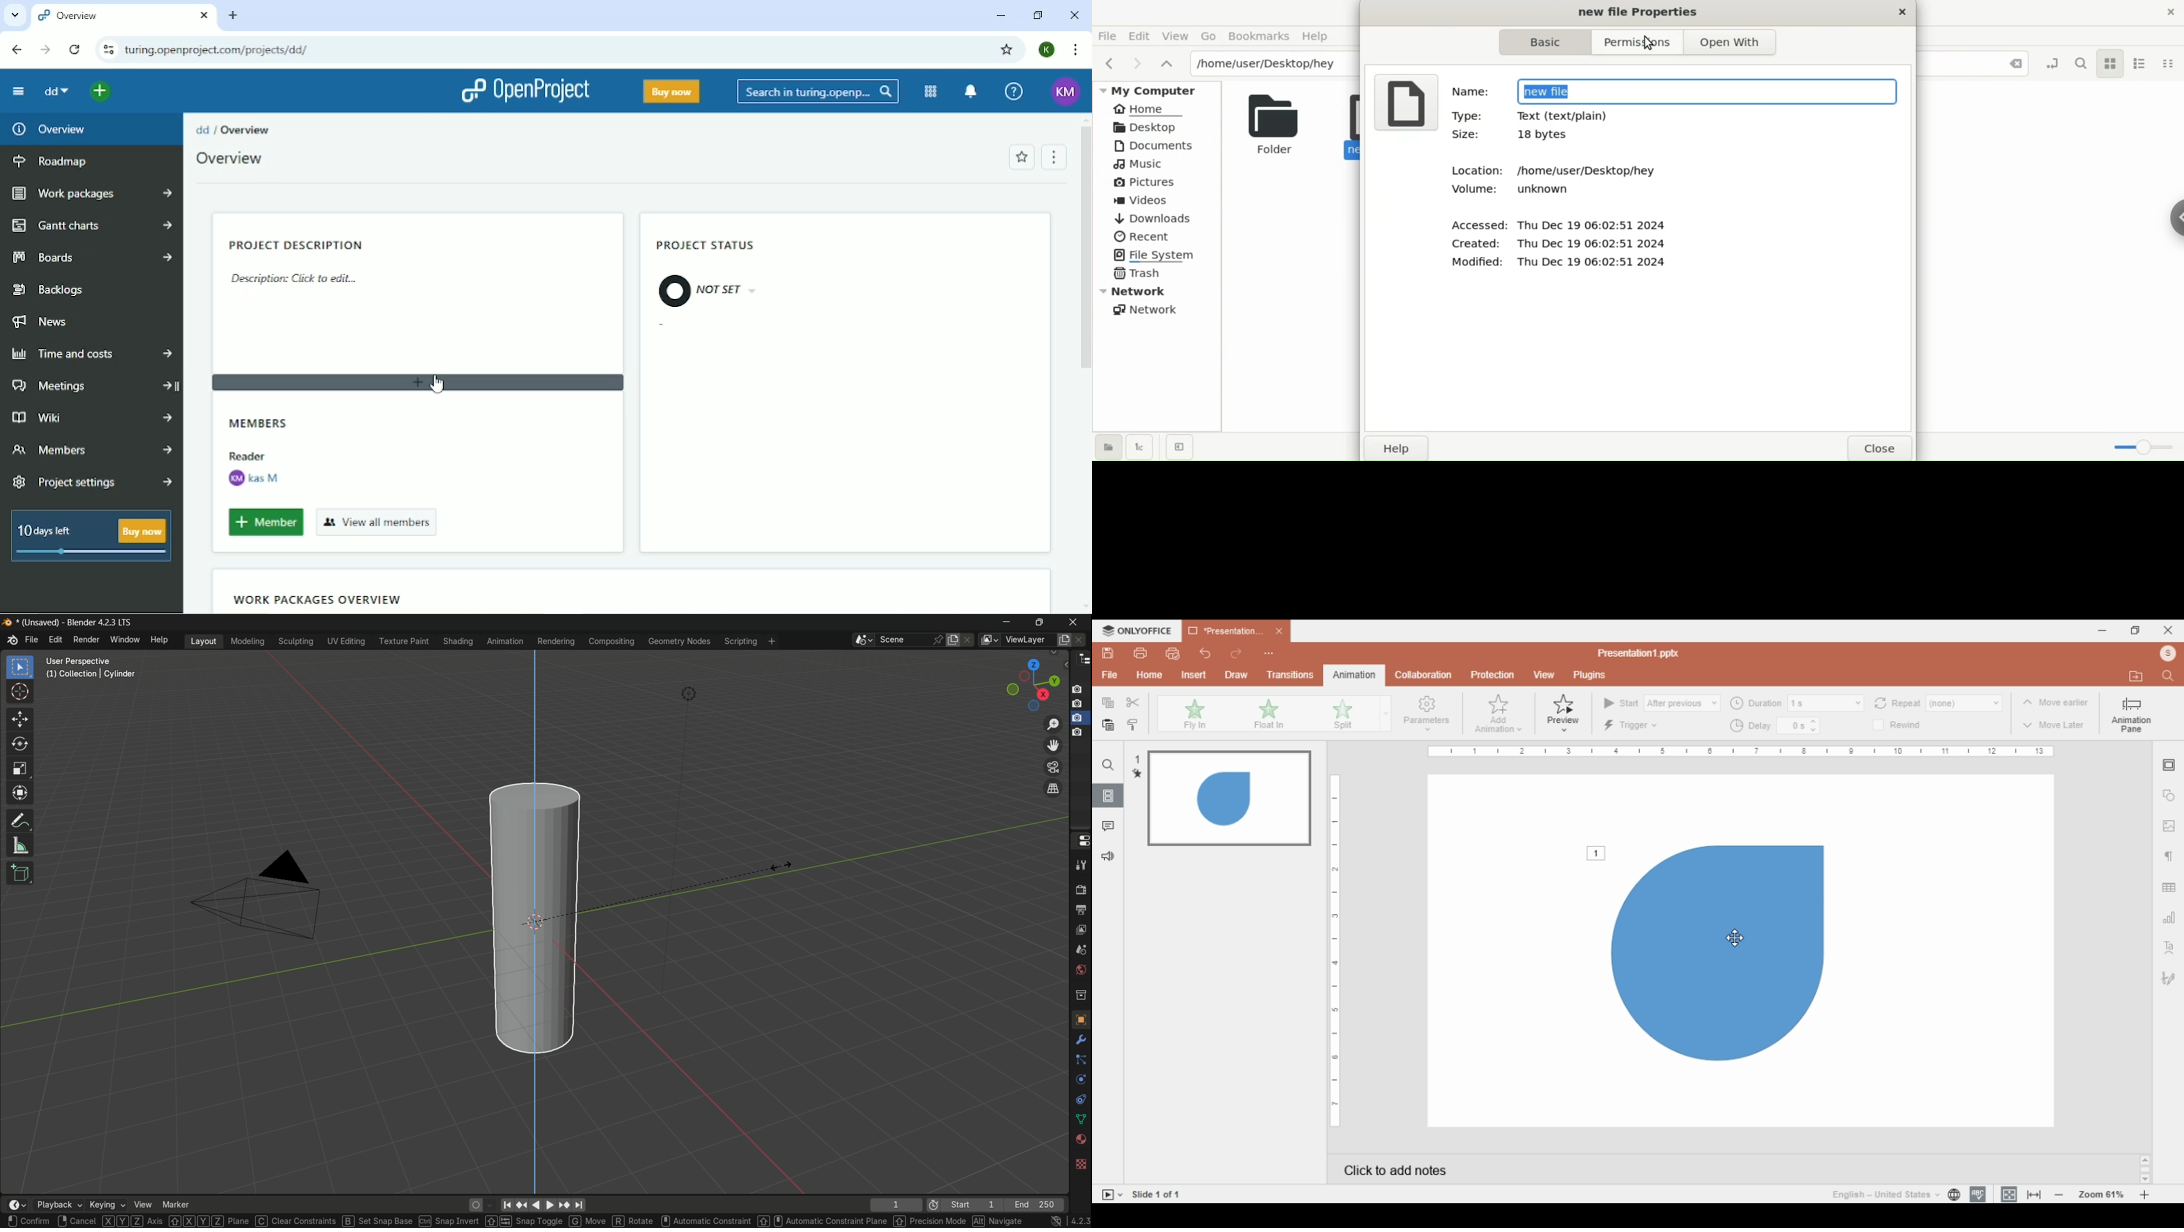  I want to click on Forward, so click(46, 50).